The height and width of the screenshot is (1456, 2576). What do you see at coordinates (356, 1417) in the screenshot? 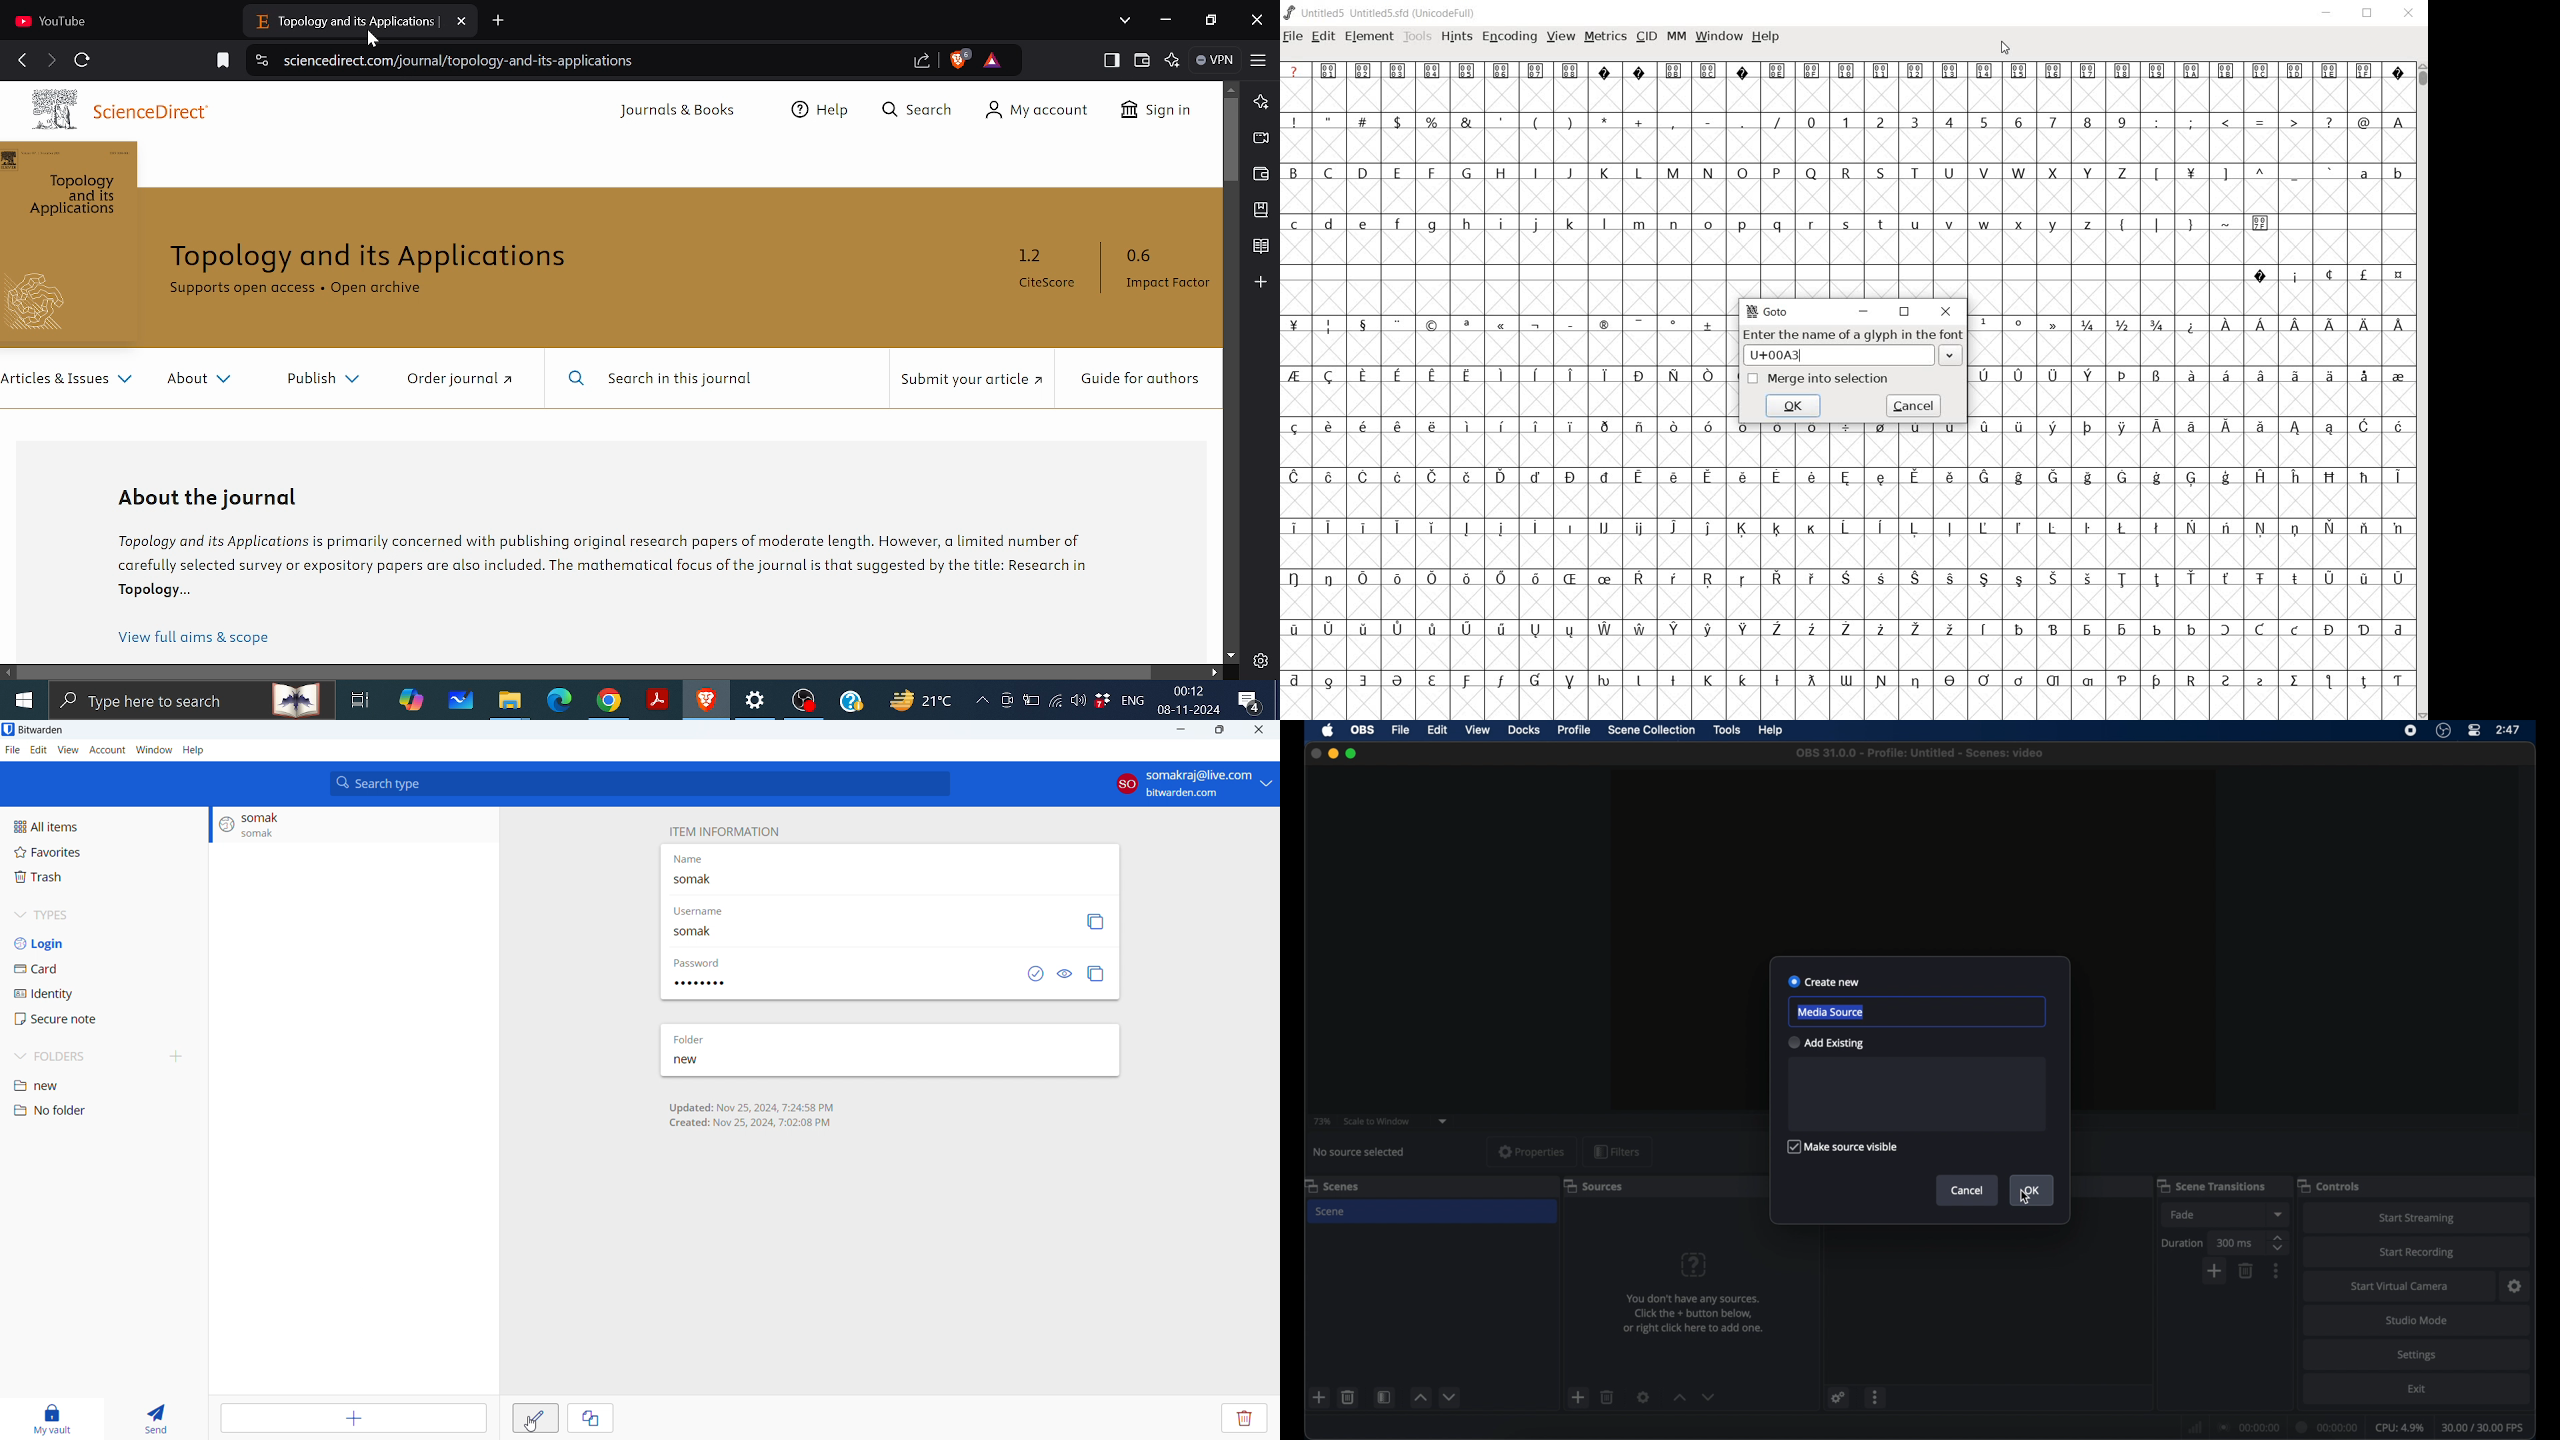
I see `add item` at bounding box center [356, 1417].